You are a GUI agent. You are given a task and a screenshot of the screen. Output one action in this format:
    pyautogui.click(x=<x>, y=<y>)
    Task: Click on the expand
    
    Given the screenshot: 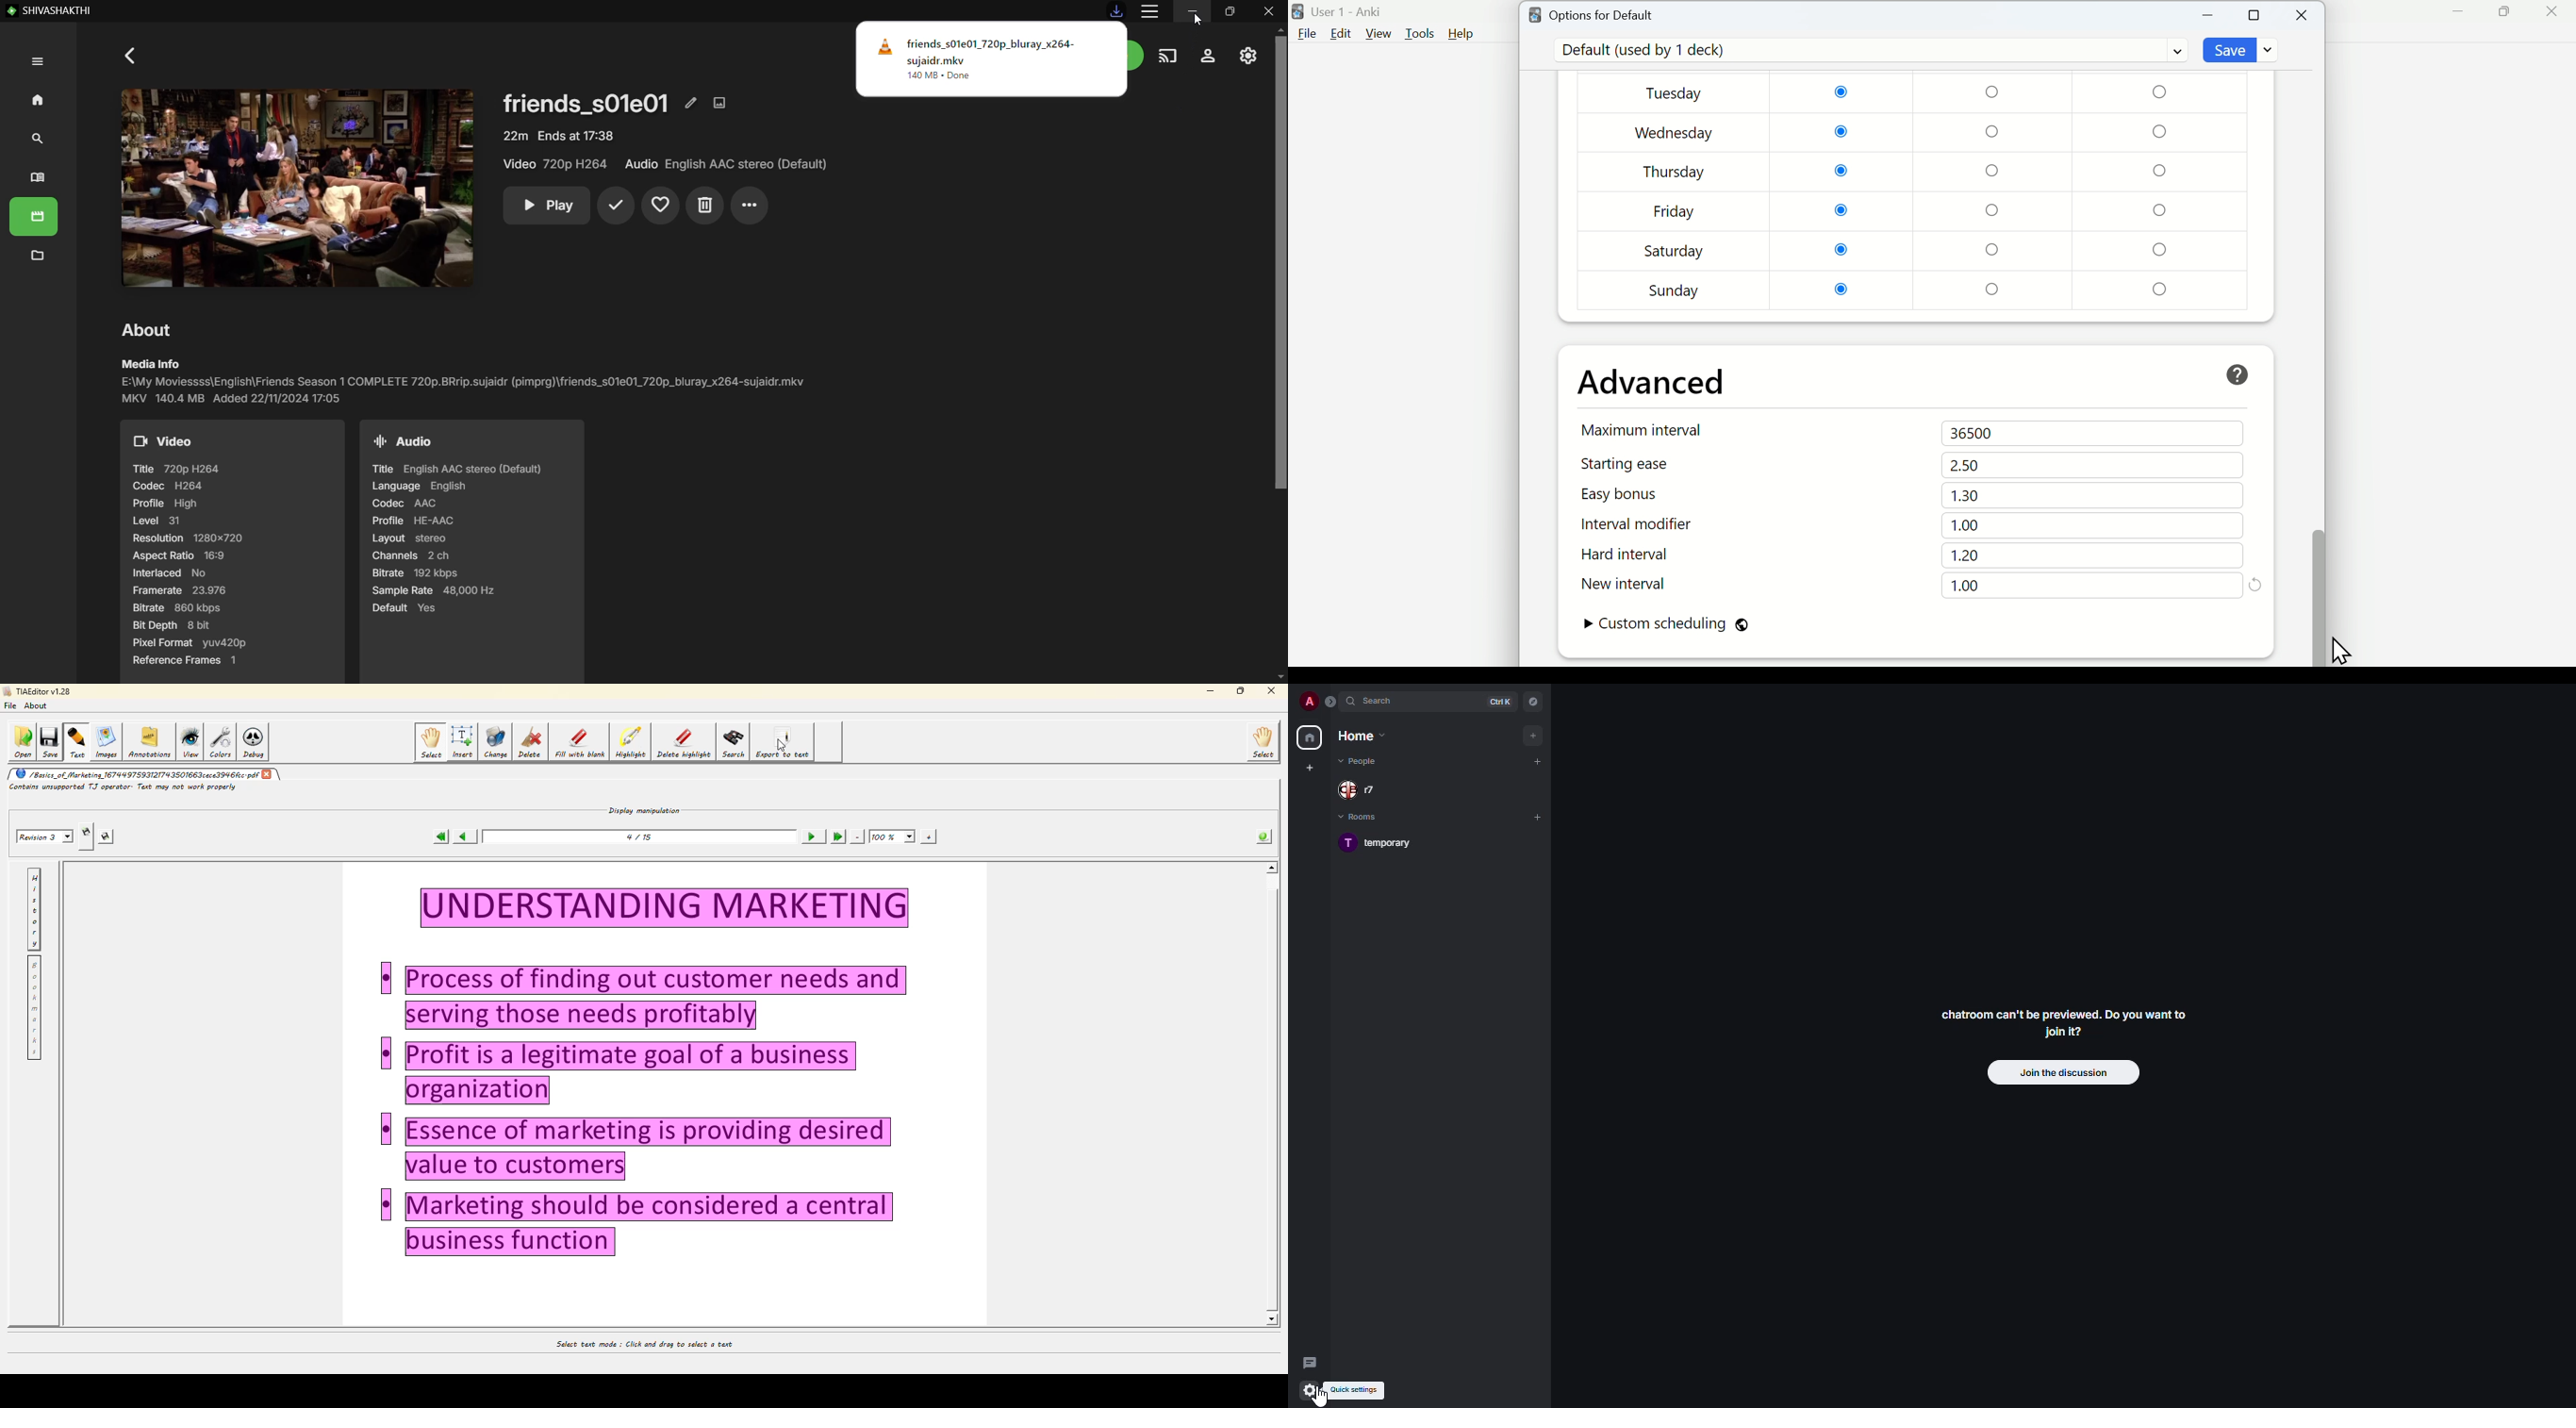 What is the action you would take?
    pyautogui.click(x=1333, y=701)
    